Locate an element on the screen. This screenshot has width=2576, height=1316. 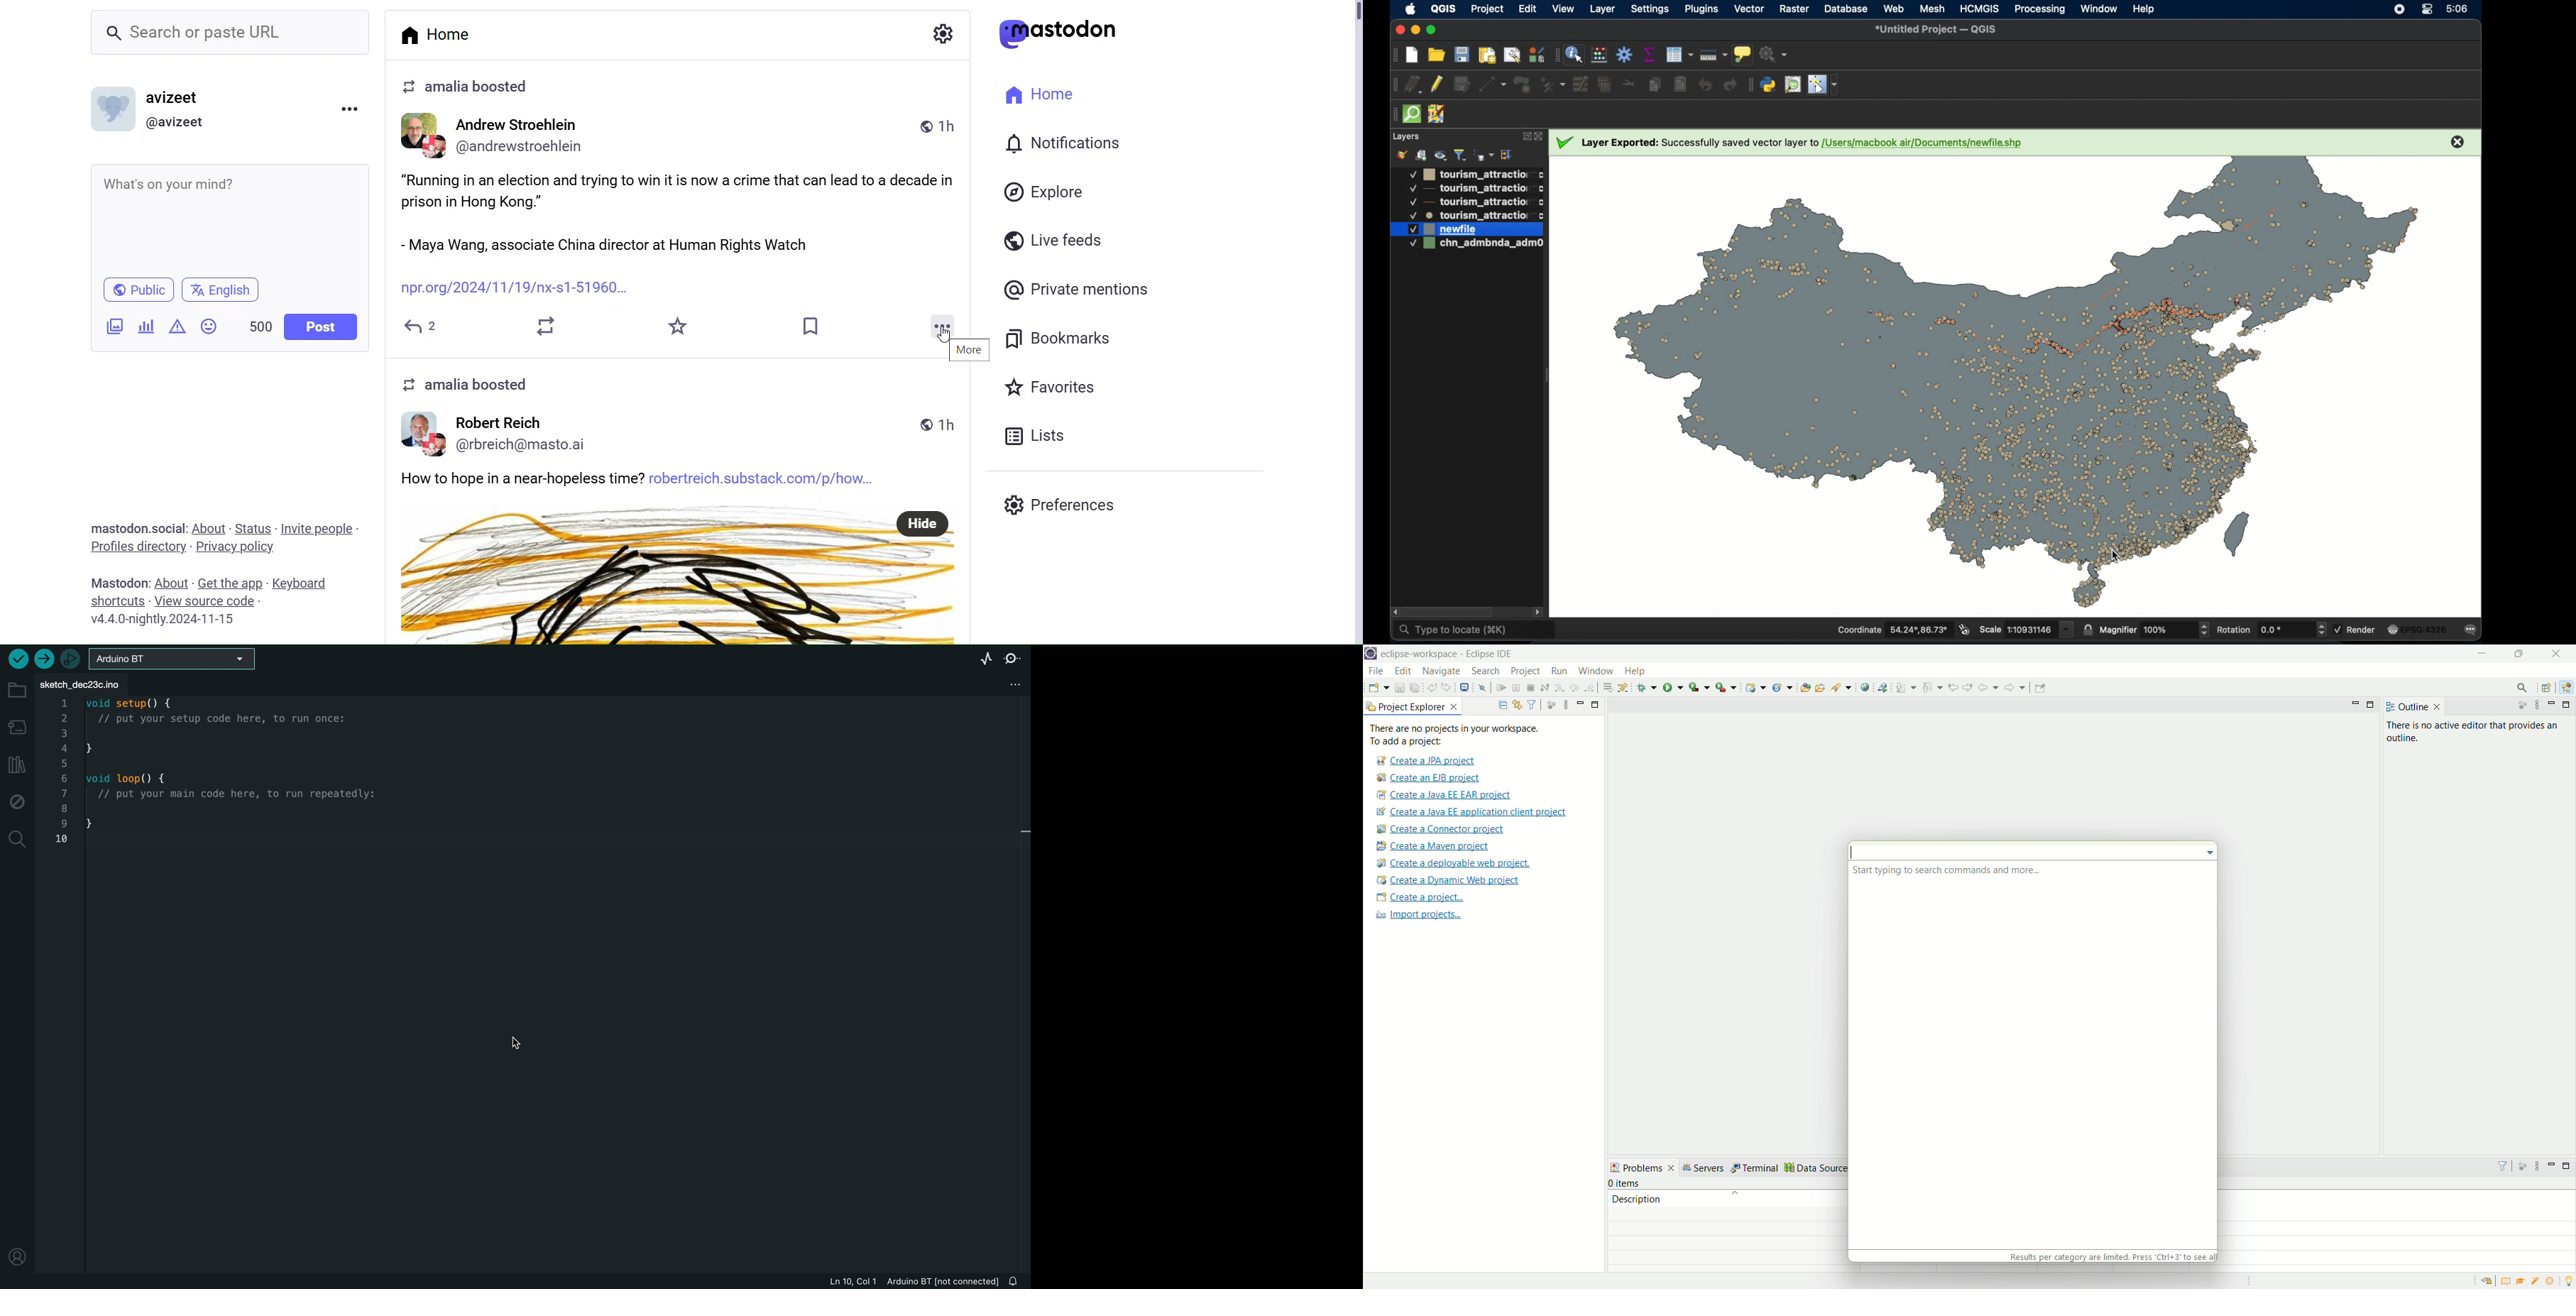
minimize is located at coordinates (2553, 705).